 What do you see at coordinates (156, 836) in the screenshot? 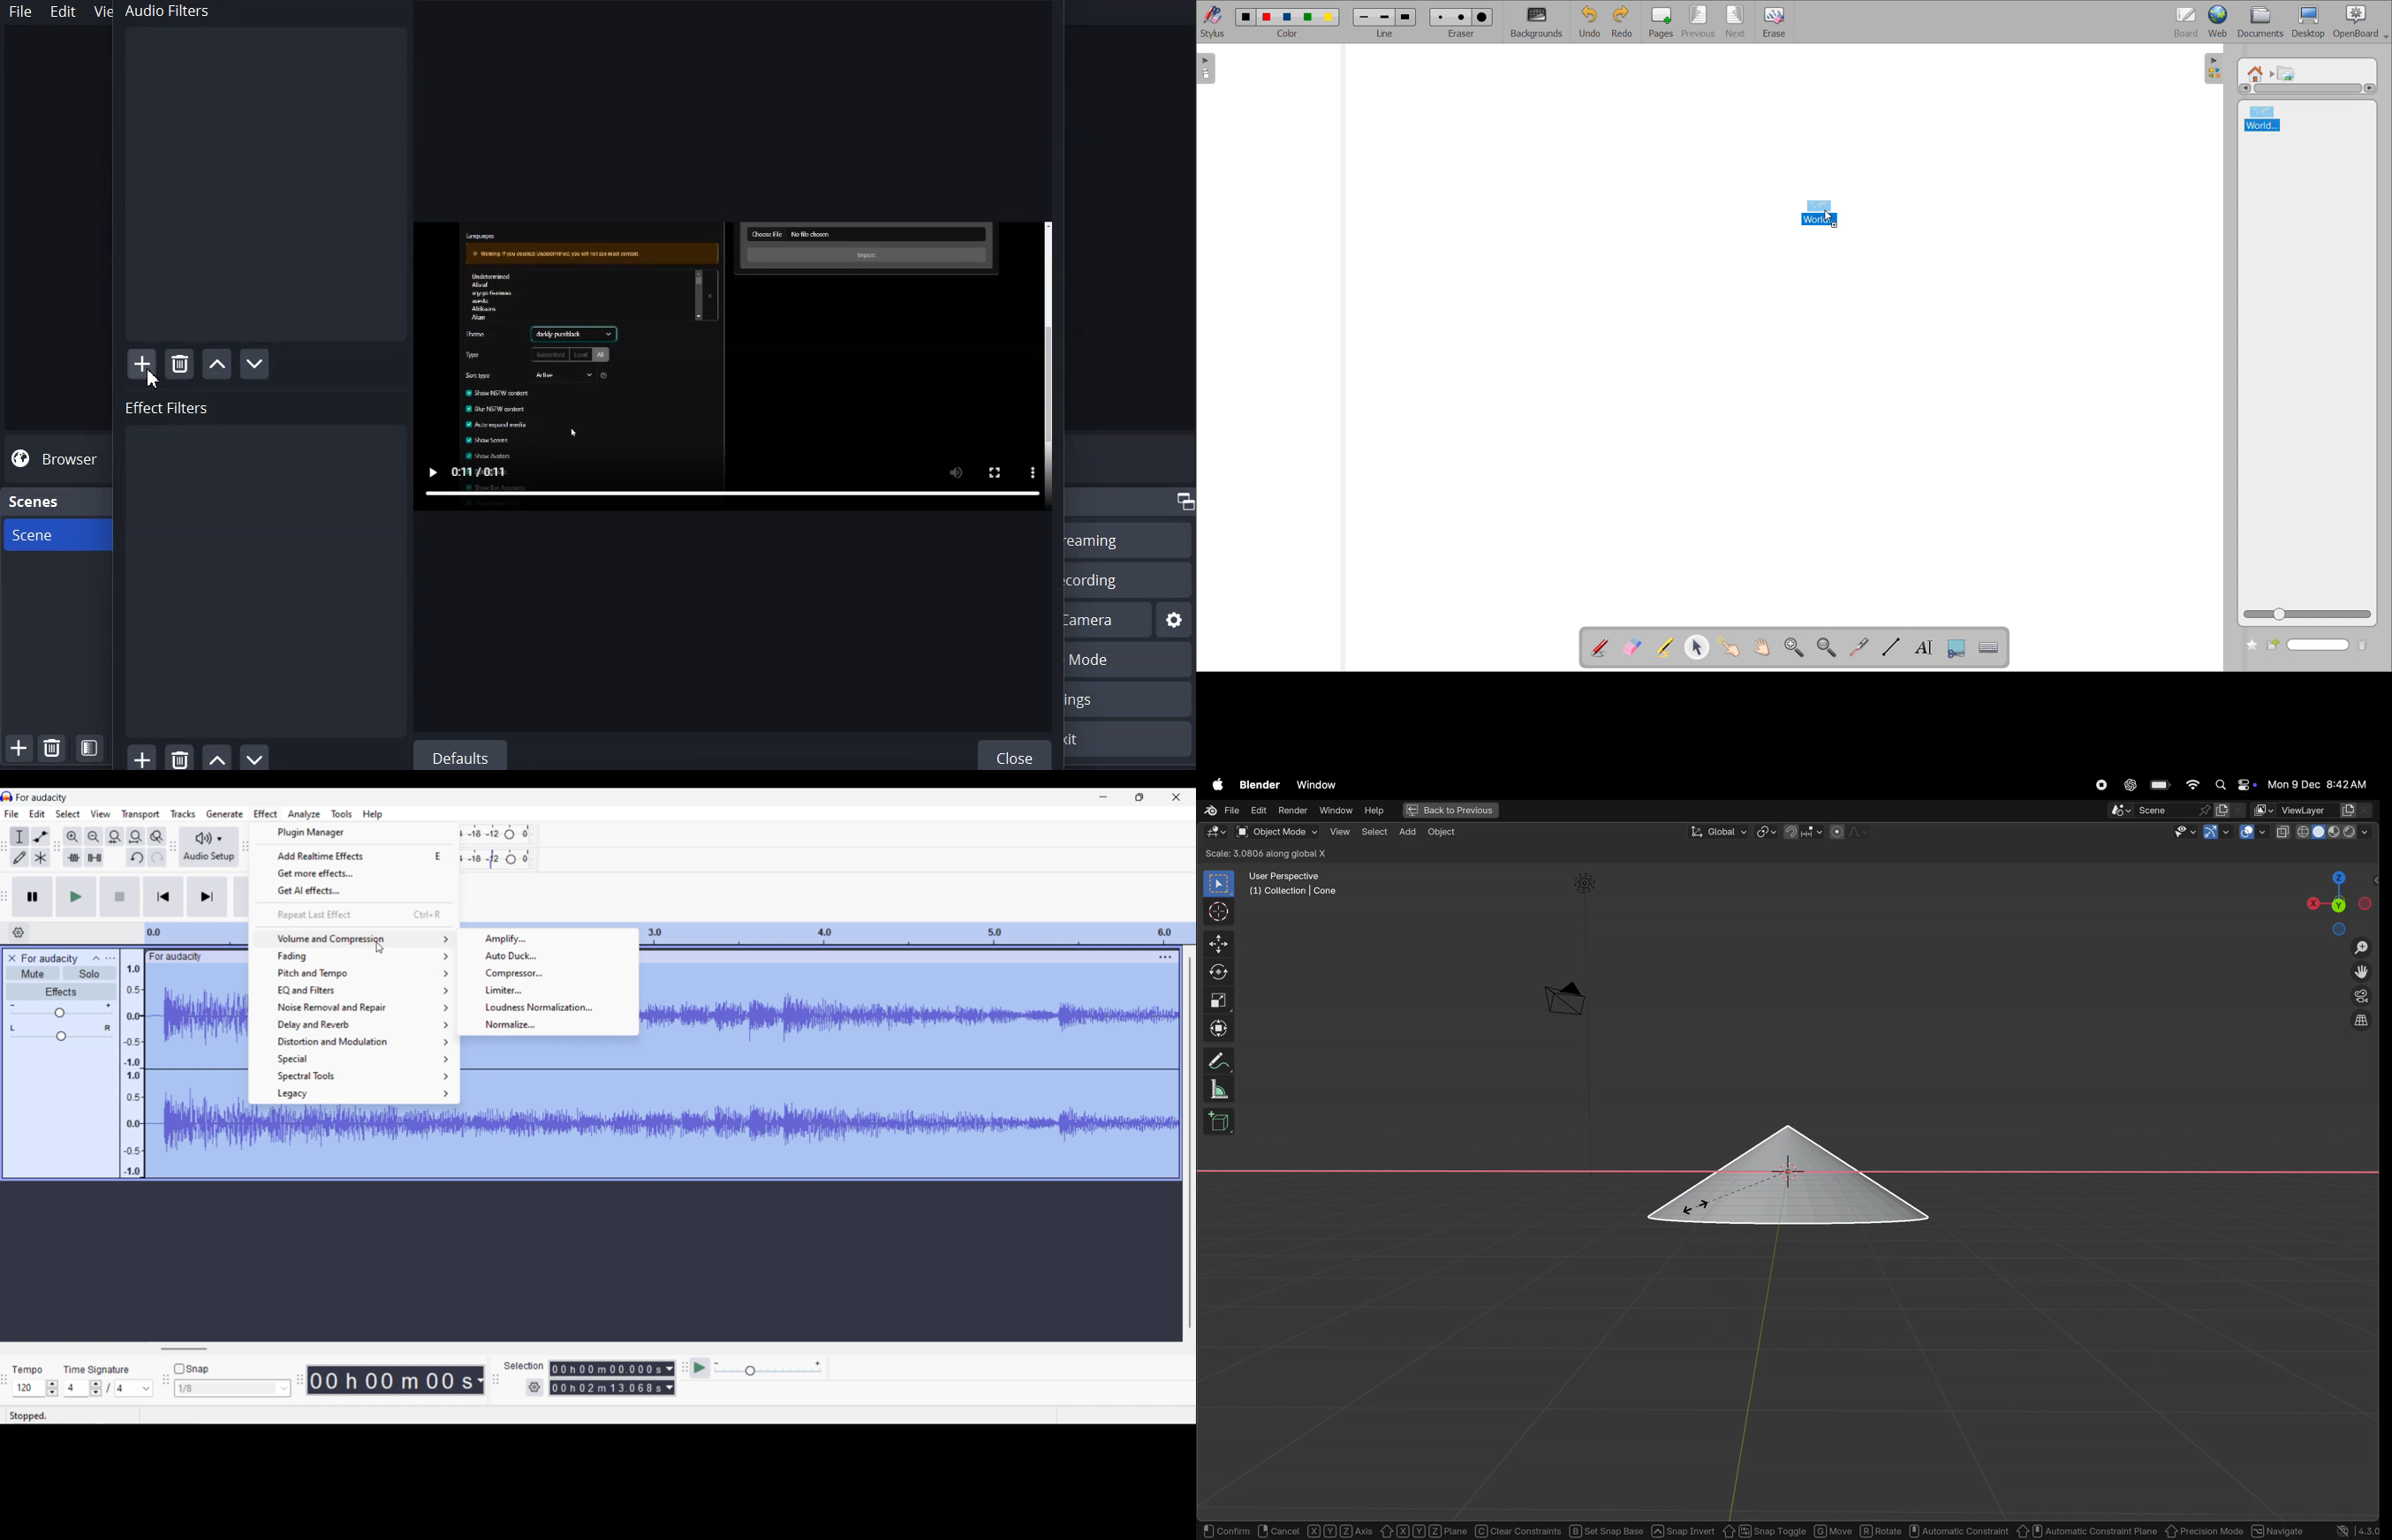
I see `Zoom toggle` at bounding box center [156, 836].